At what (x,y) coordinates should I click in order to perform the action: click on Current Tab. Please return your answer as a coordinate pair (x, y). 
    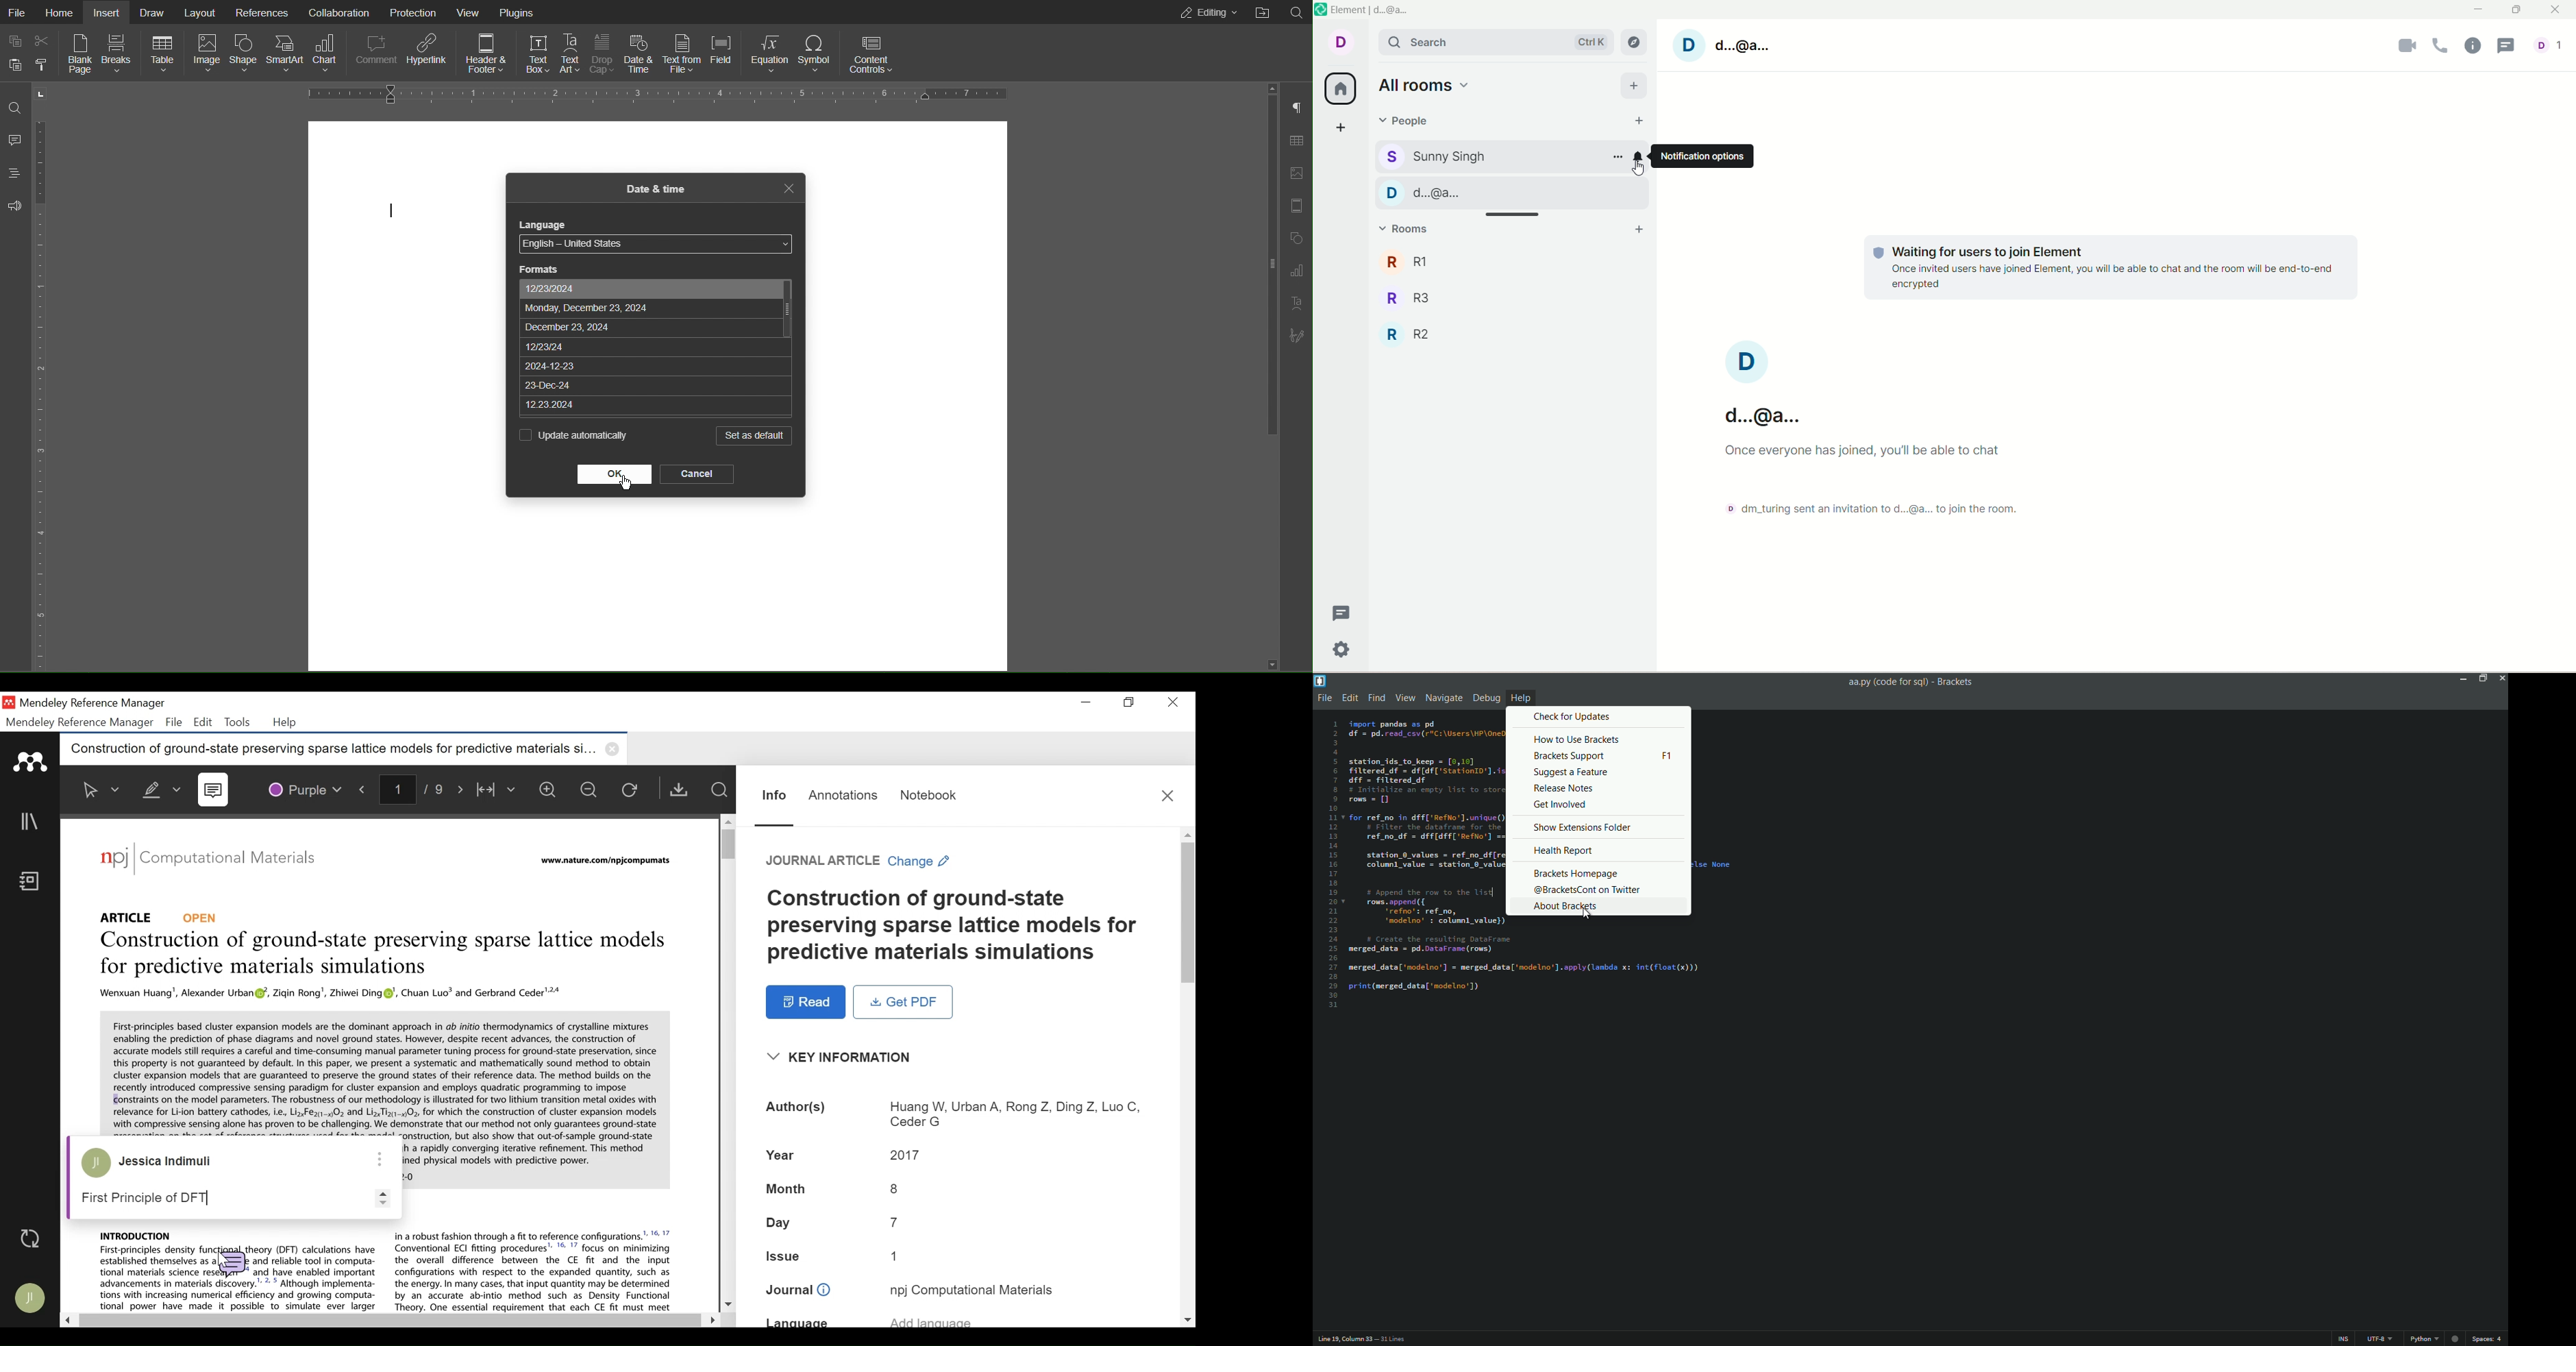
    Looking at the image, I should click on (344, 750).